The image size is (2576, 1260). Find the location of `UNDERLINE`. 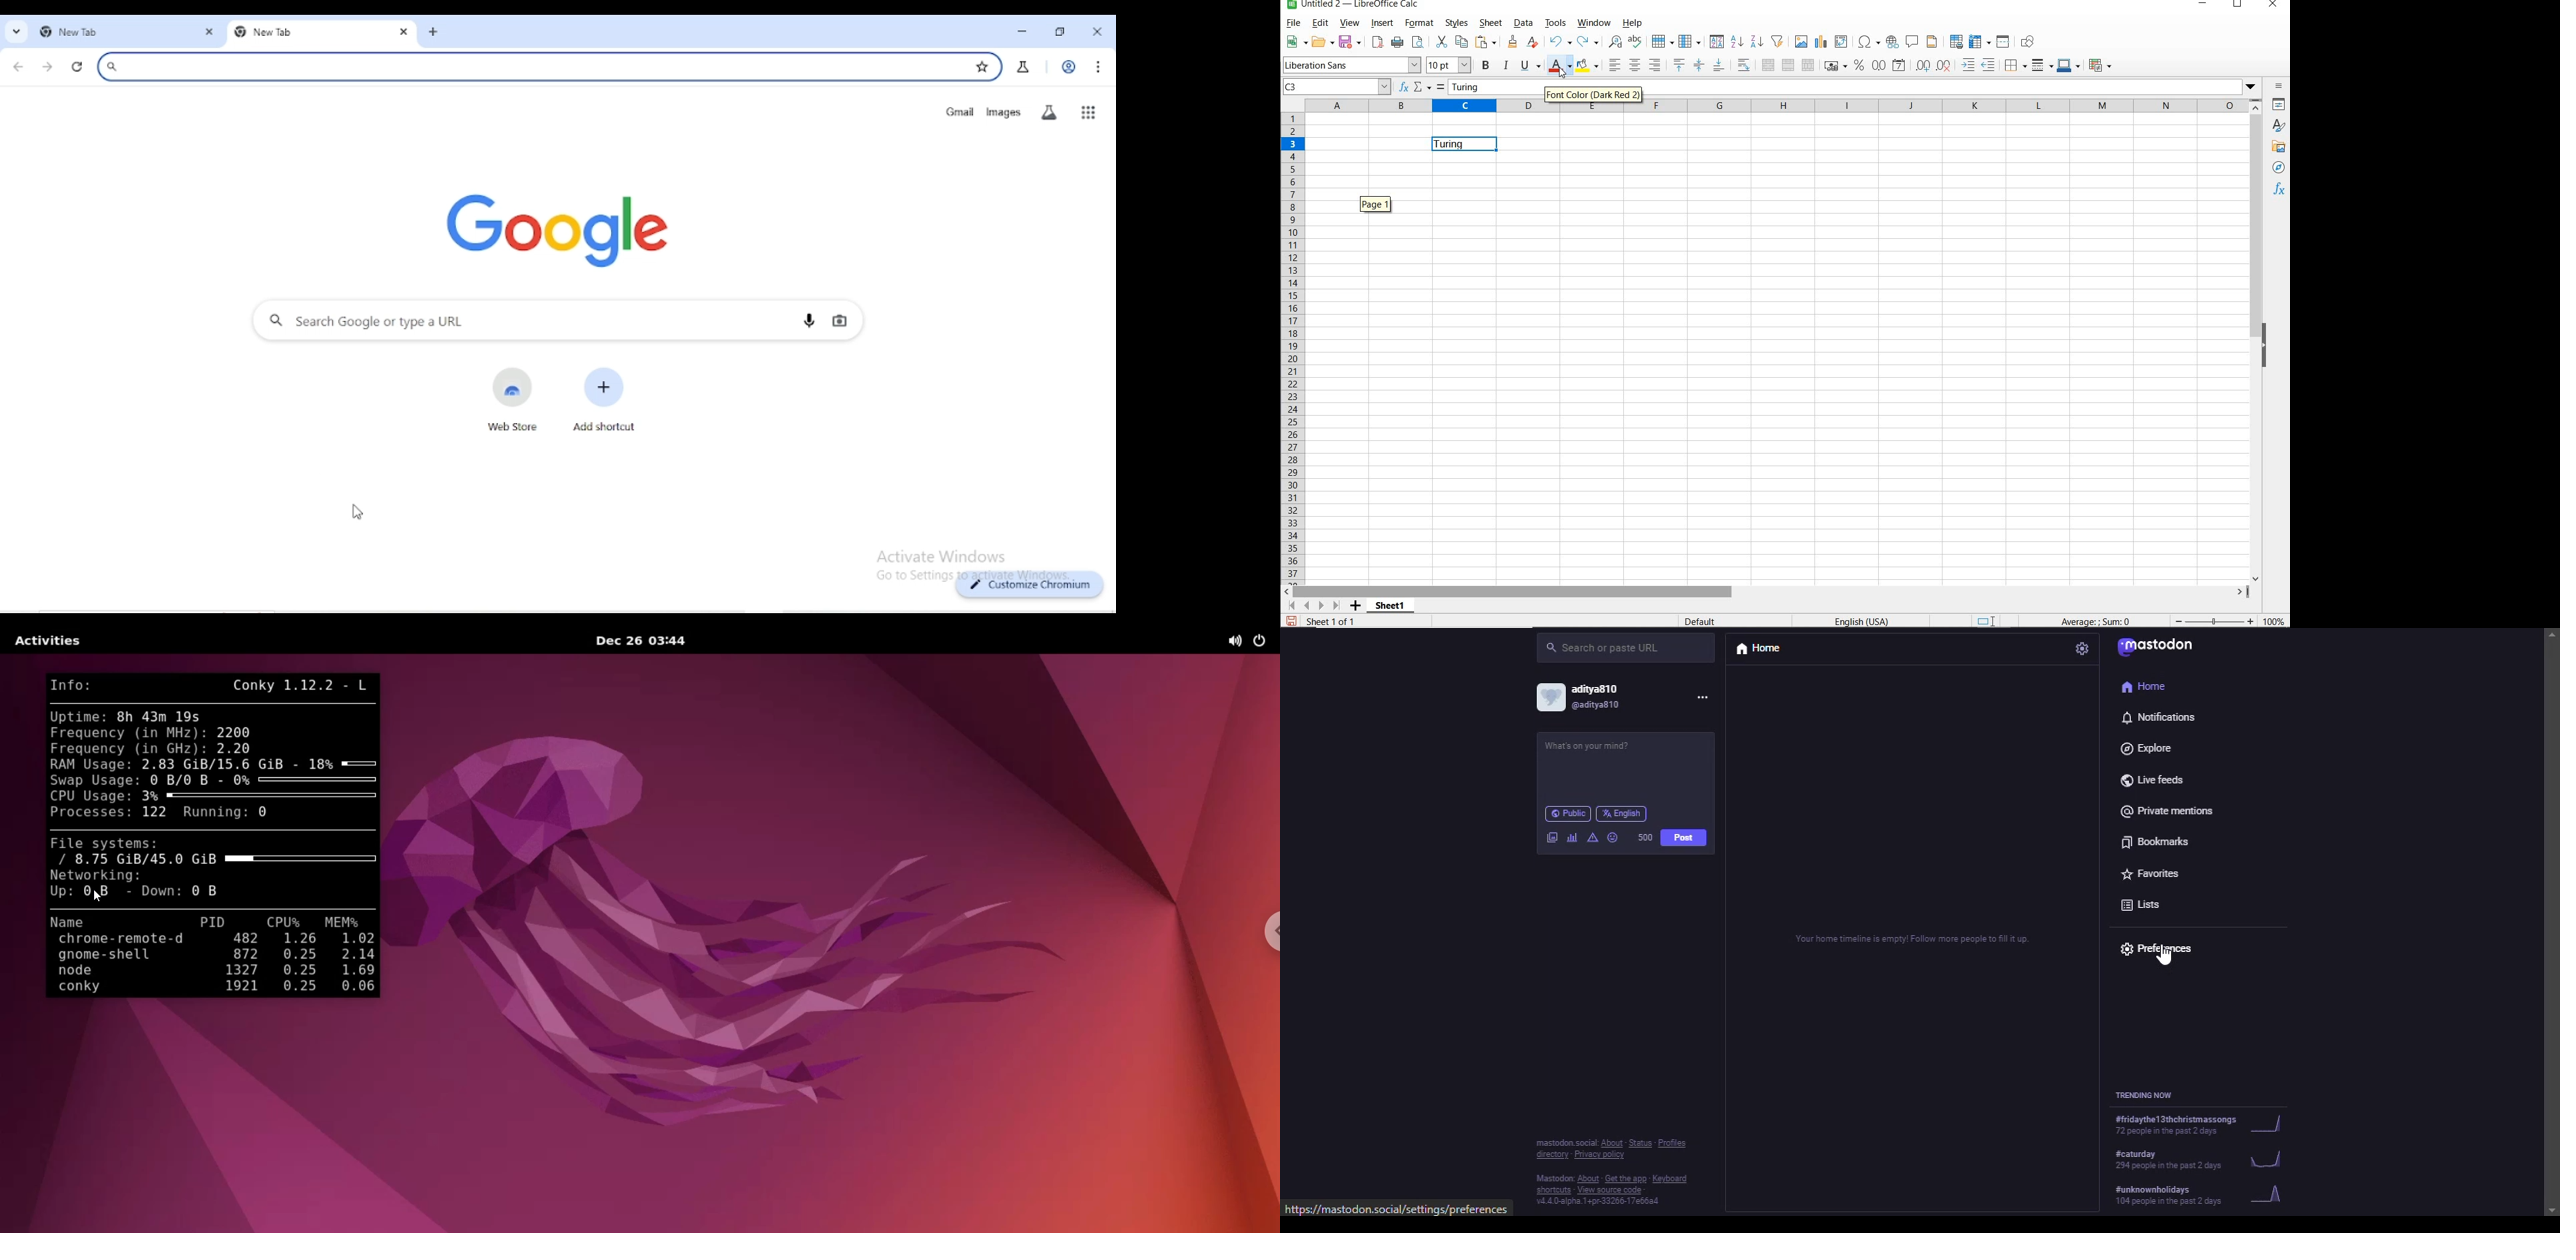

UNDERLINE is located at coordinates (1531, 67).